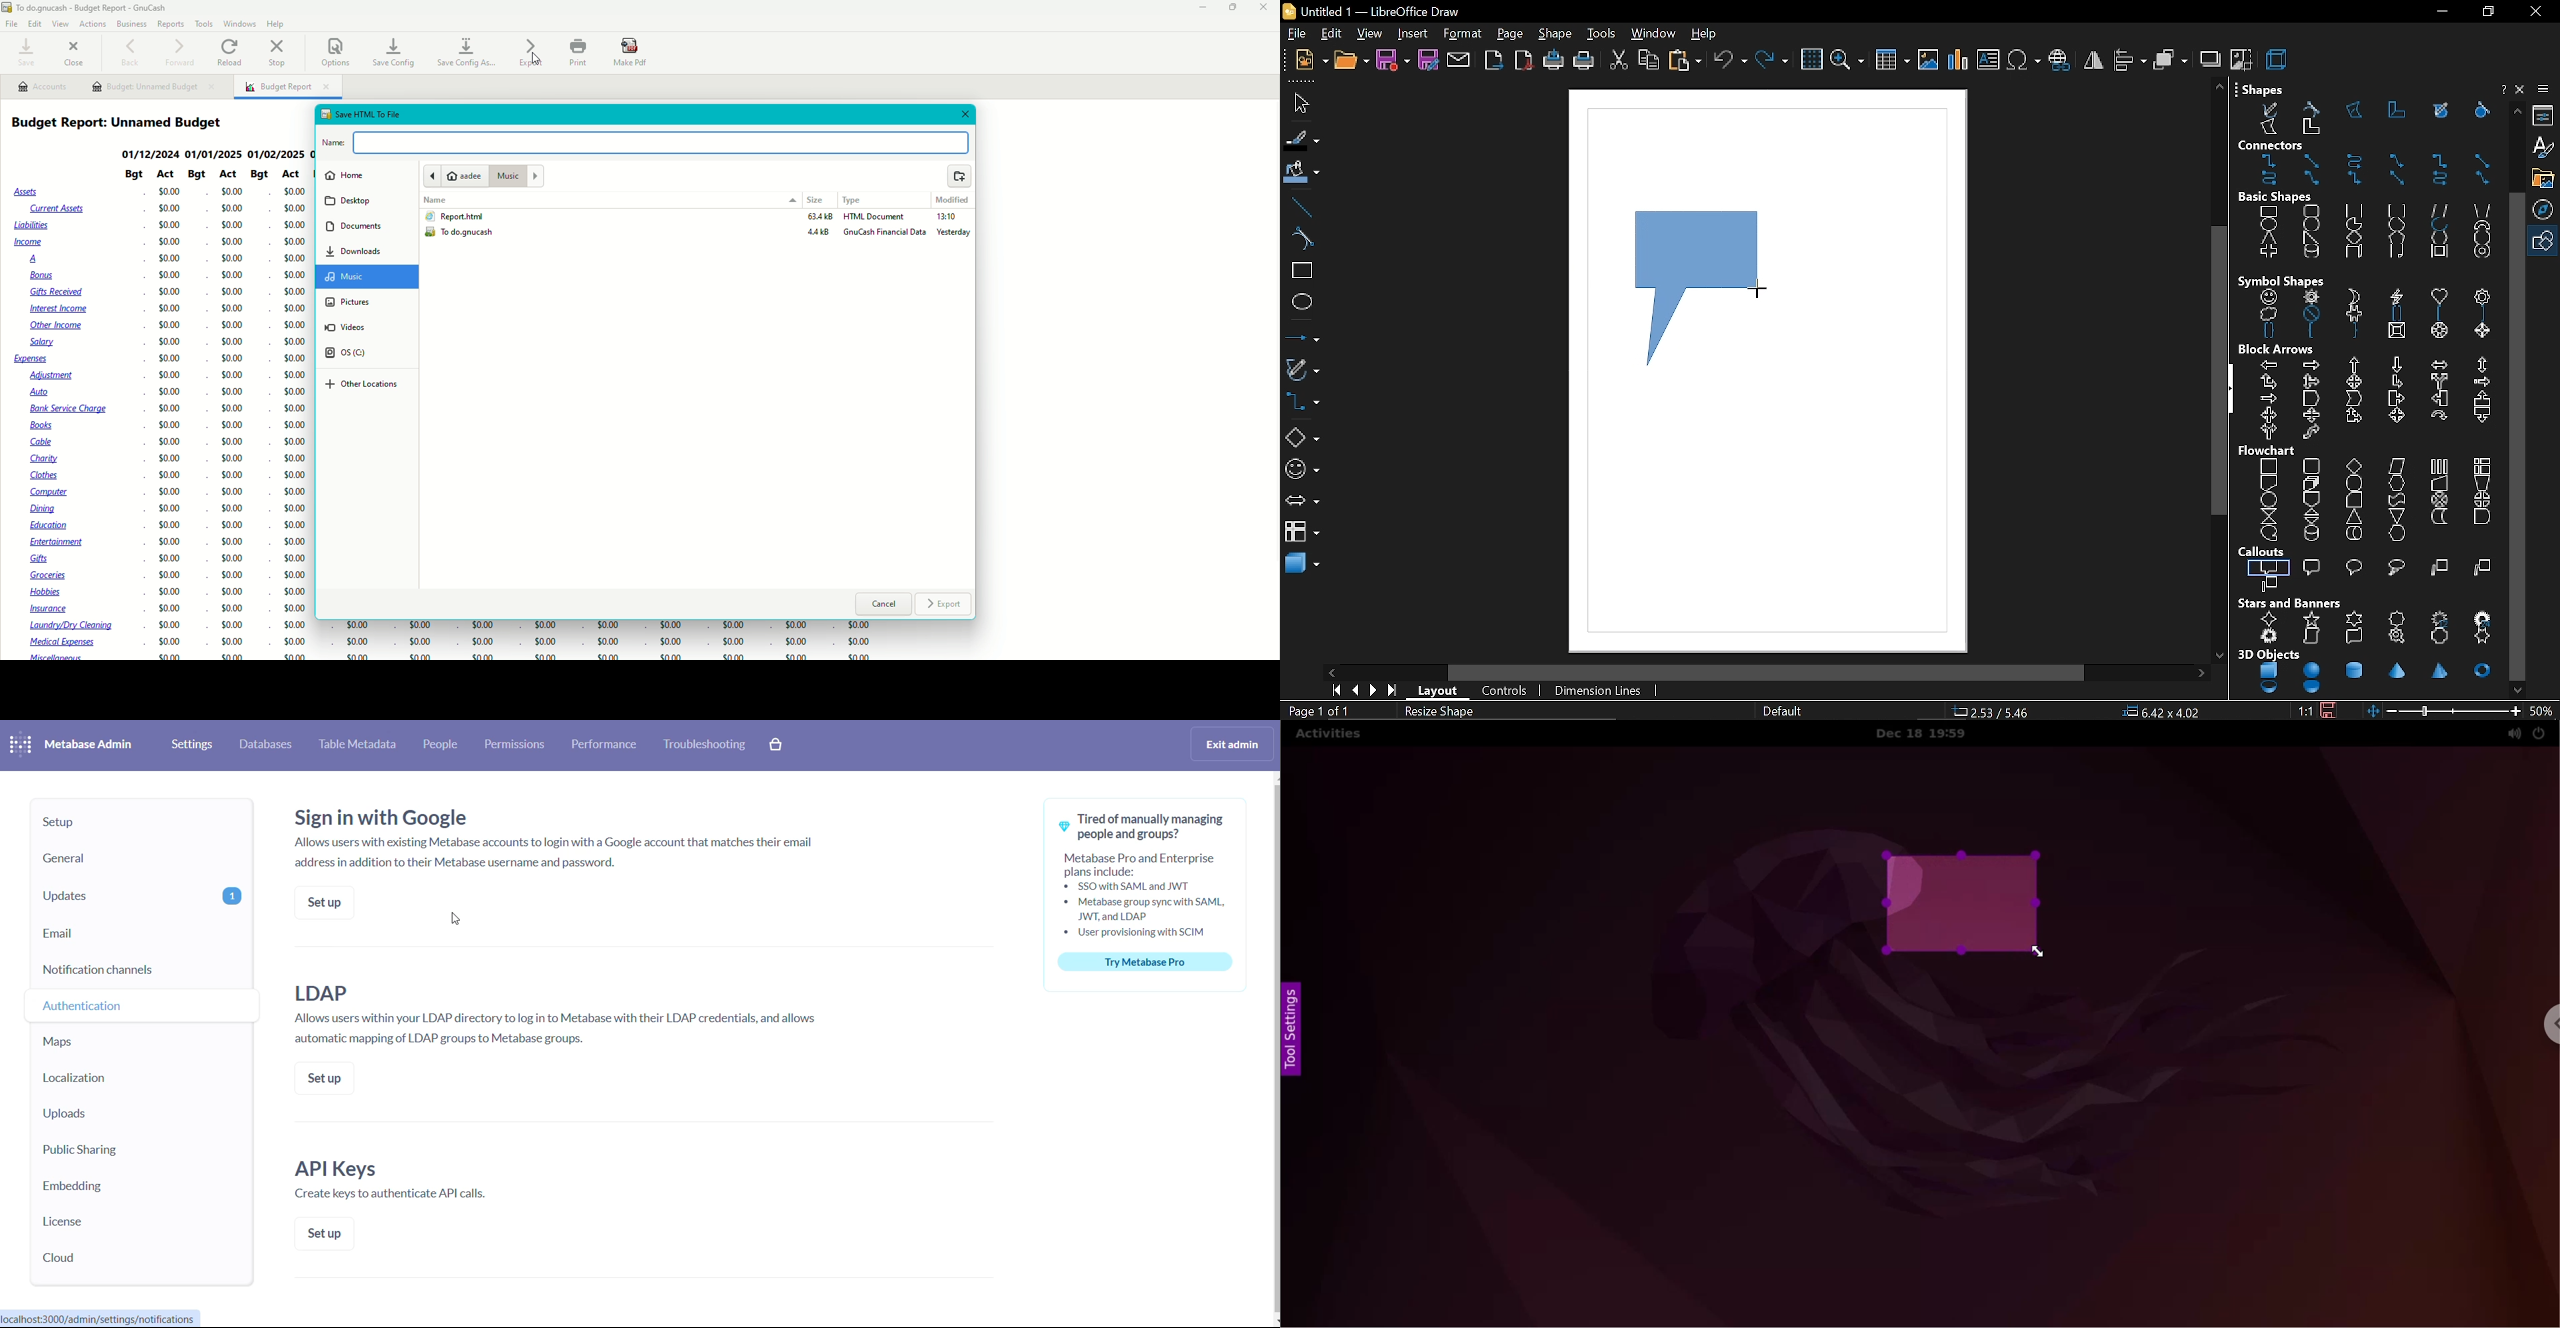 The image size is (2576, 1344). I want to click on shadow, so click(2209, 58).